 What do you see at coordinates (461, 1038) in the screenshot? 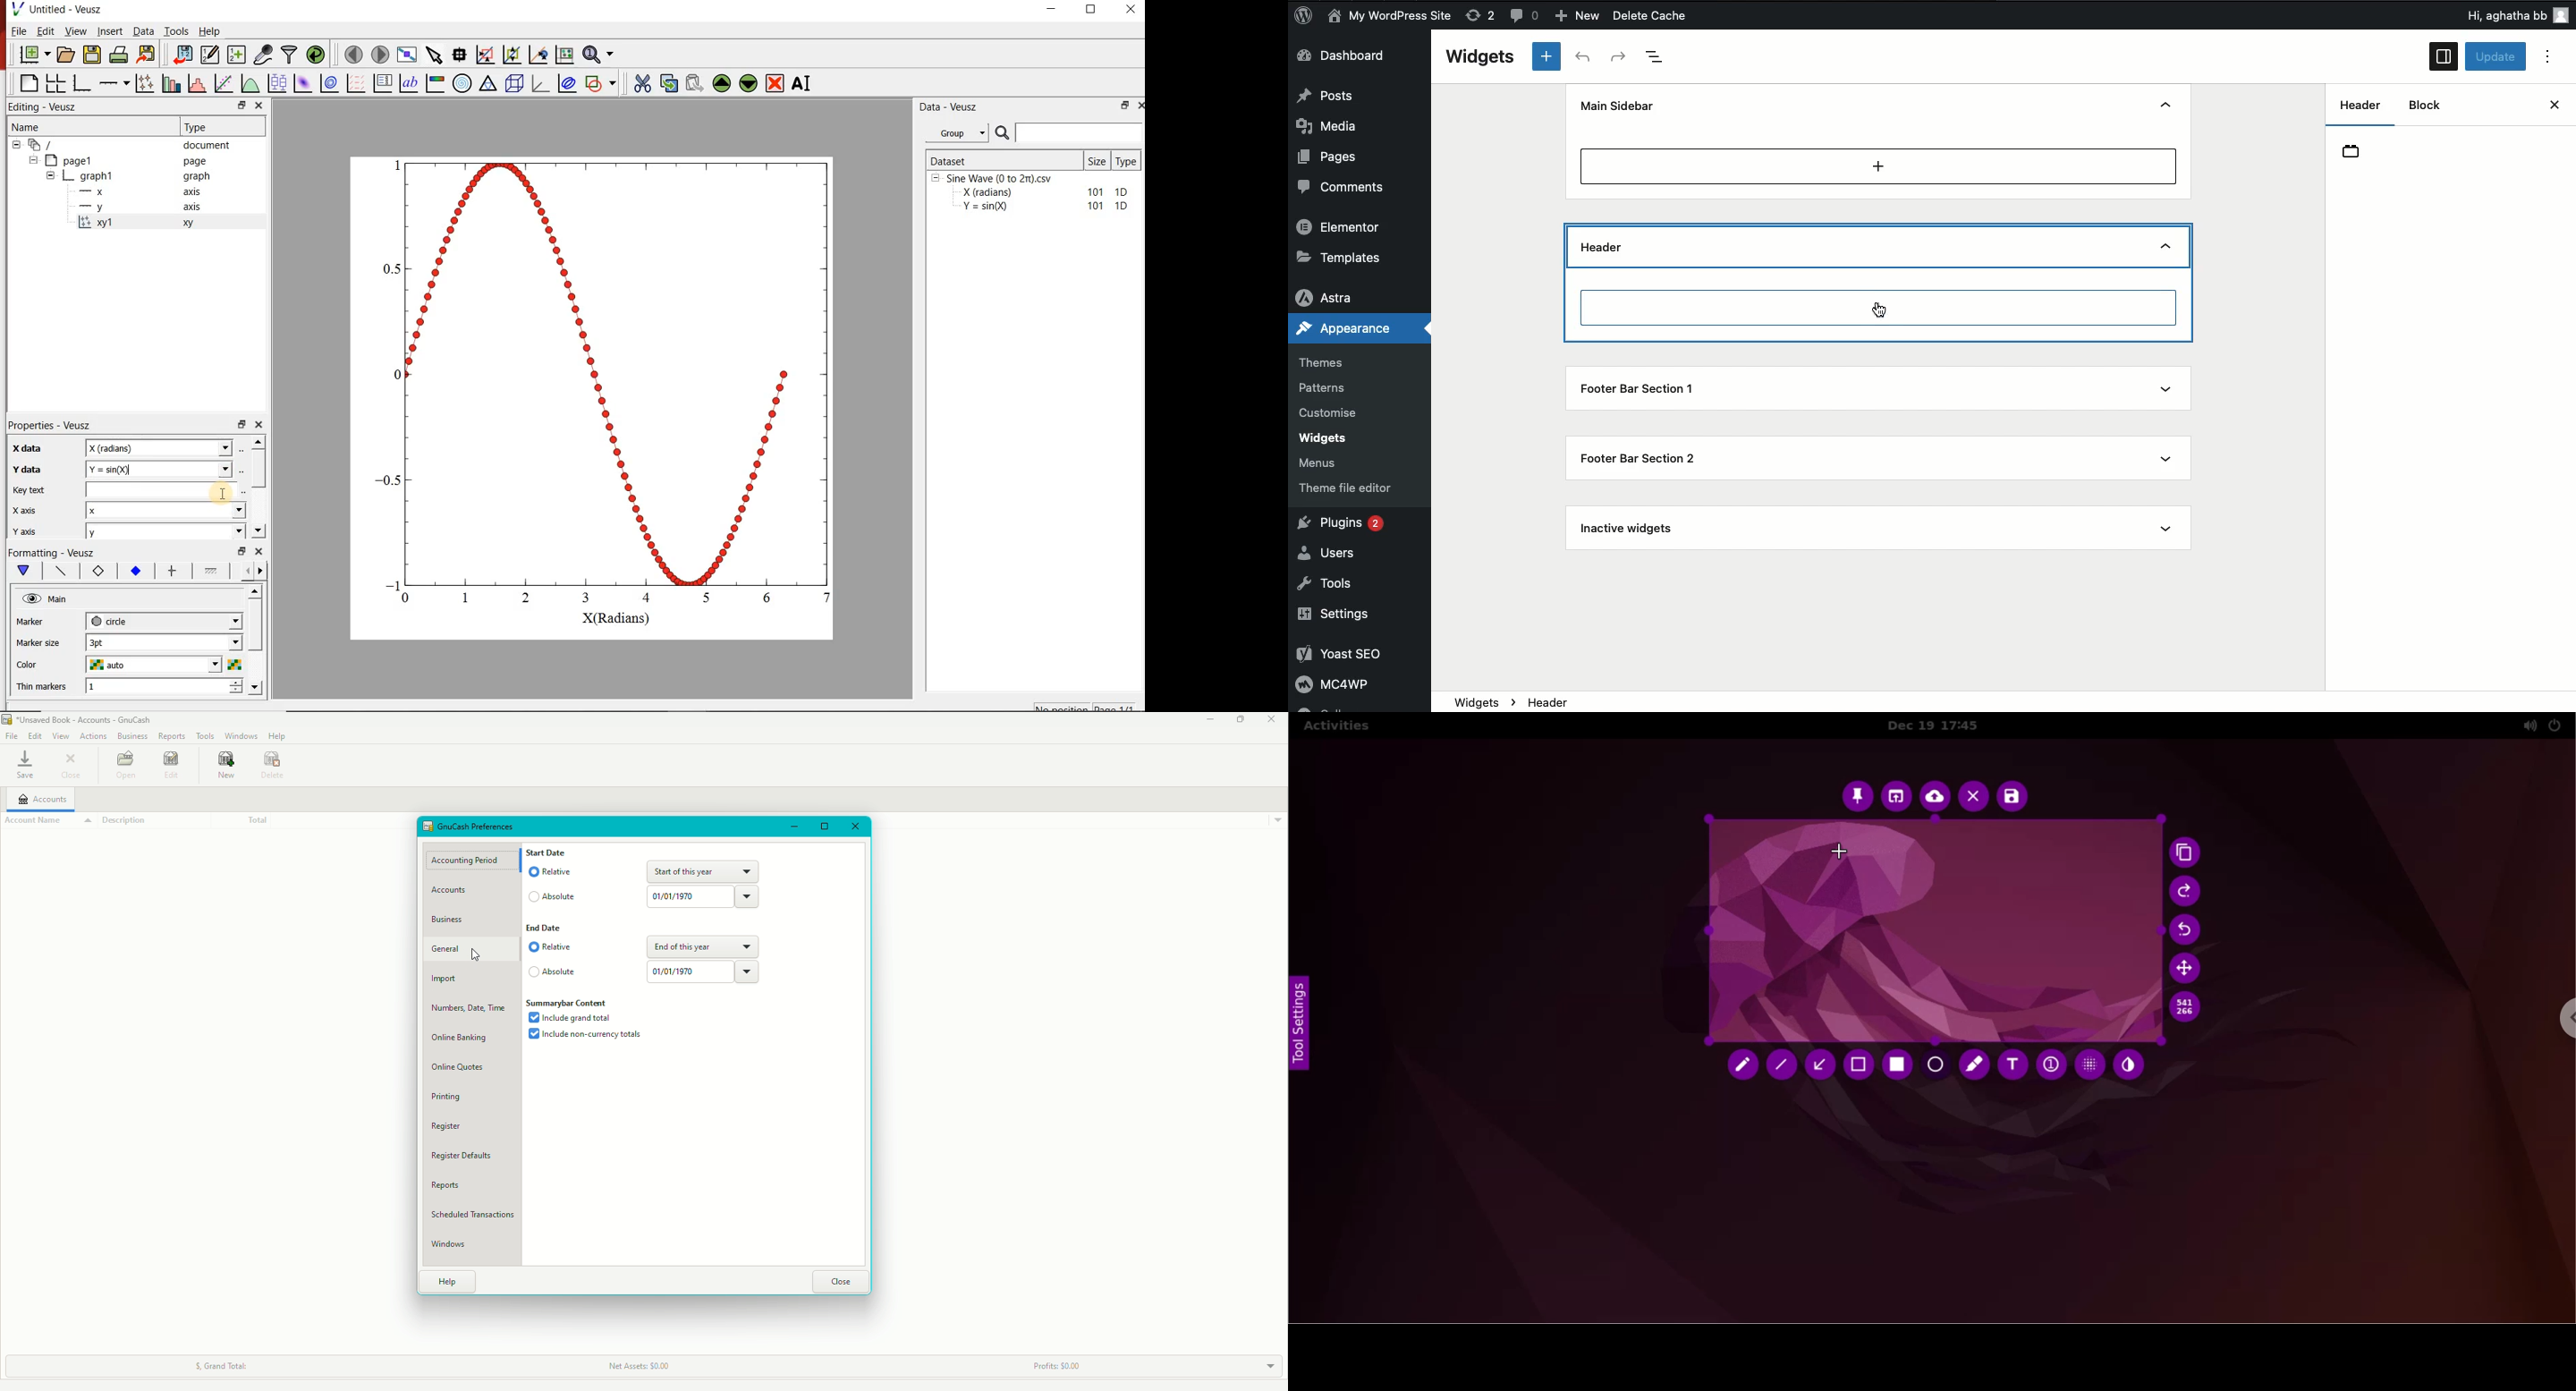
I see `Online banking` at bounding box center [461, 1038].